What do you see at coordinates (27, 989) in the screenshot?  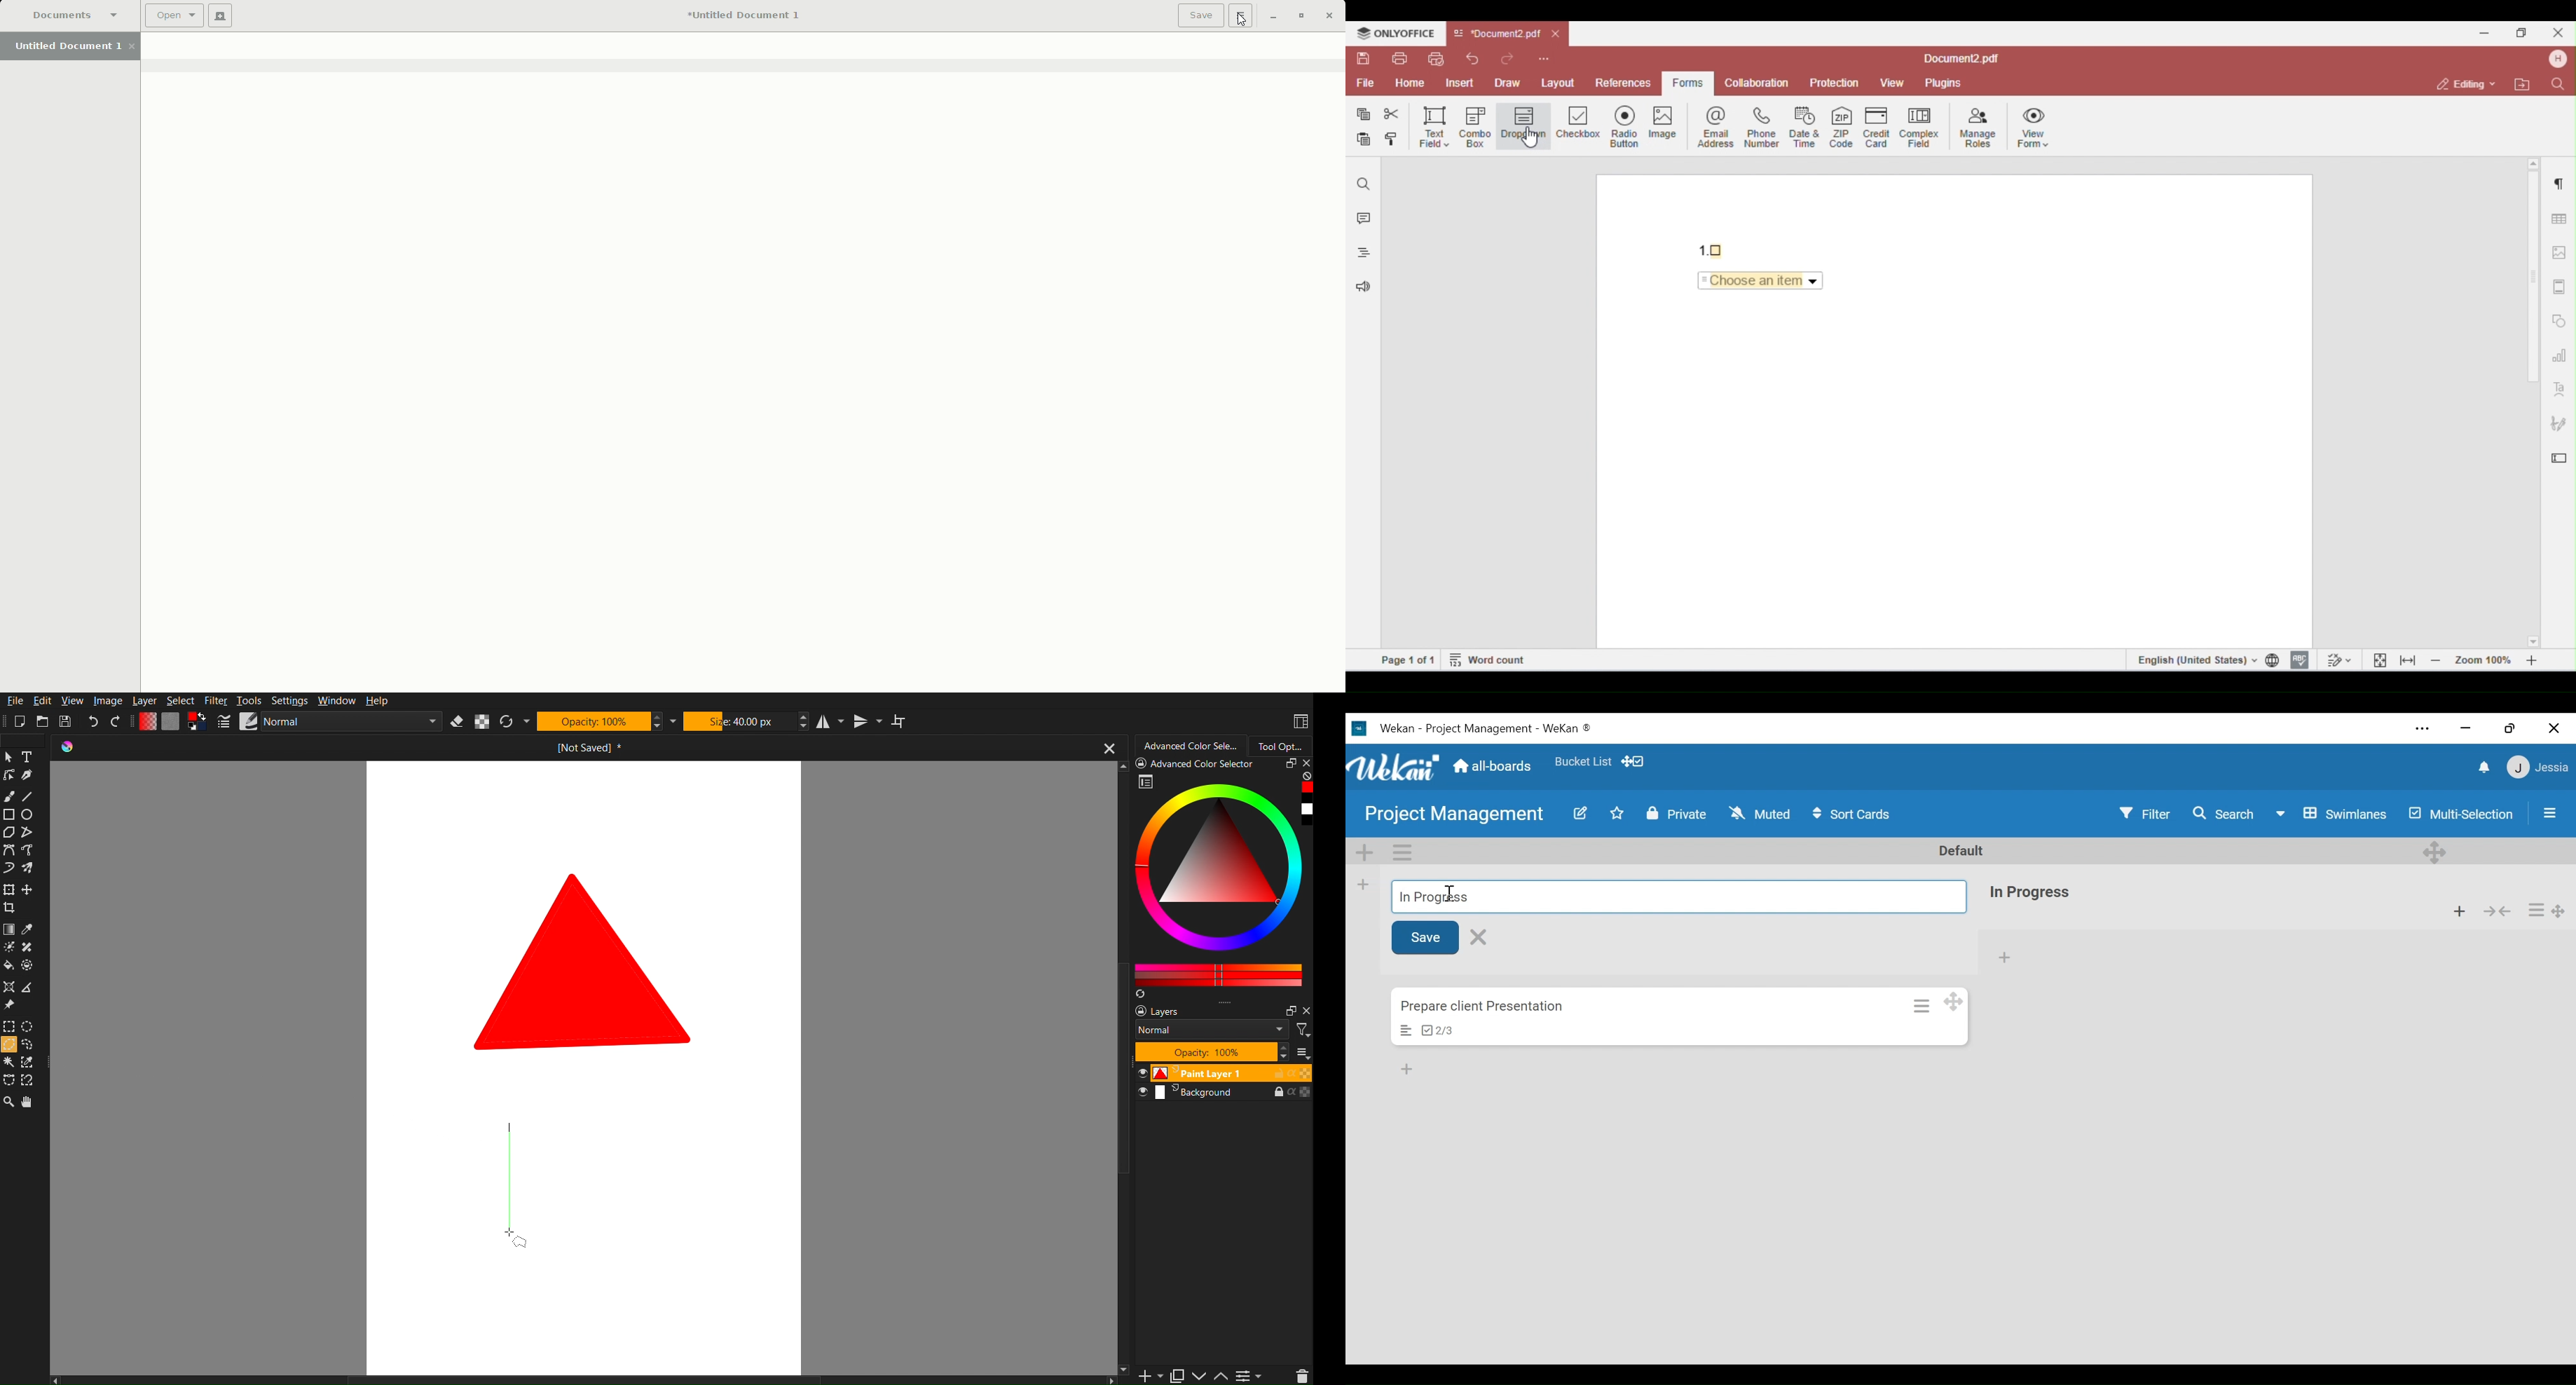 I see `Angle` at bounding box center [27, 989].